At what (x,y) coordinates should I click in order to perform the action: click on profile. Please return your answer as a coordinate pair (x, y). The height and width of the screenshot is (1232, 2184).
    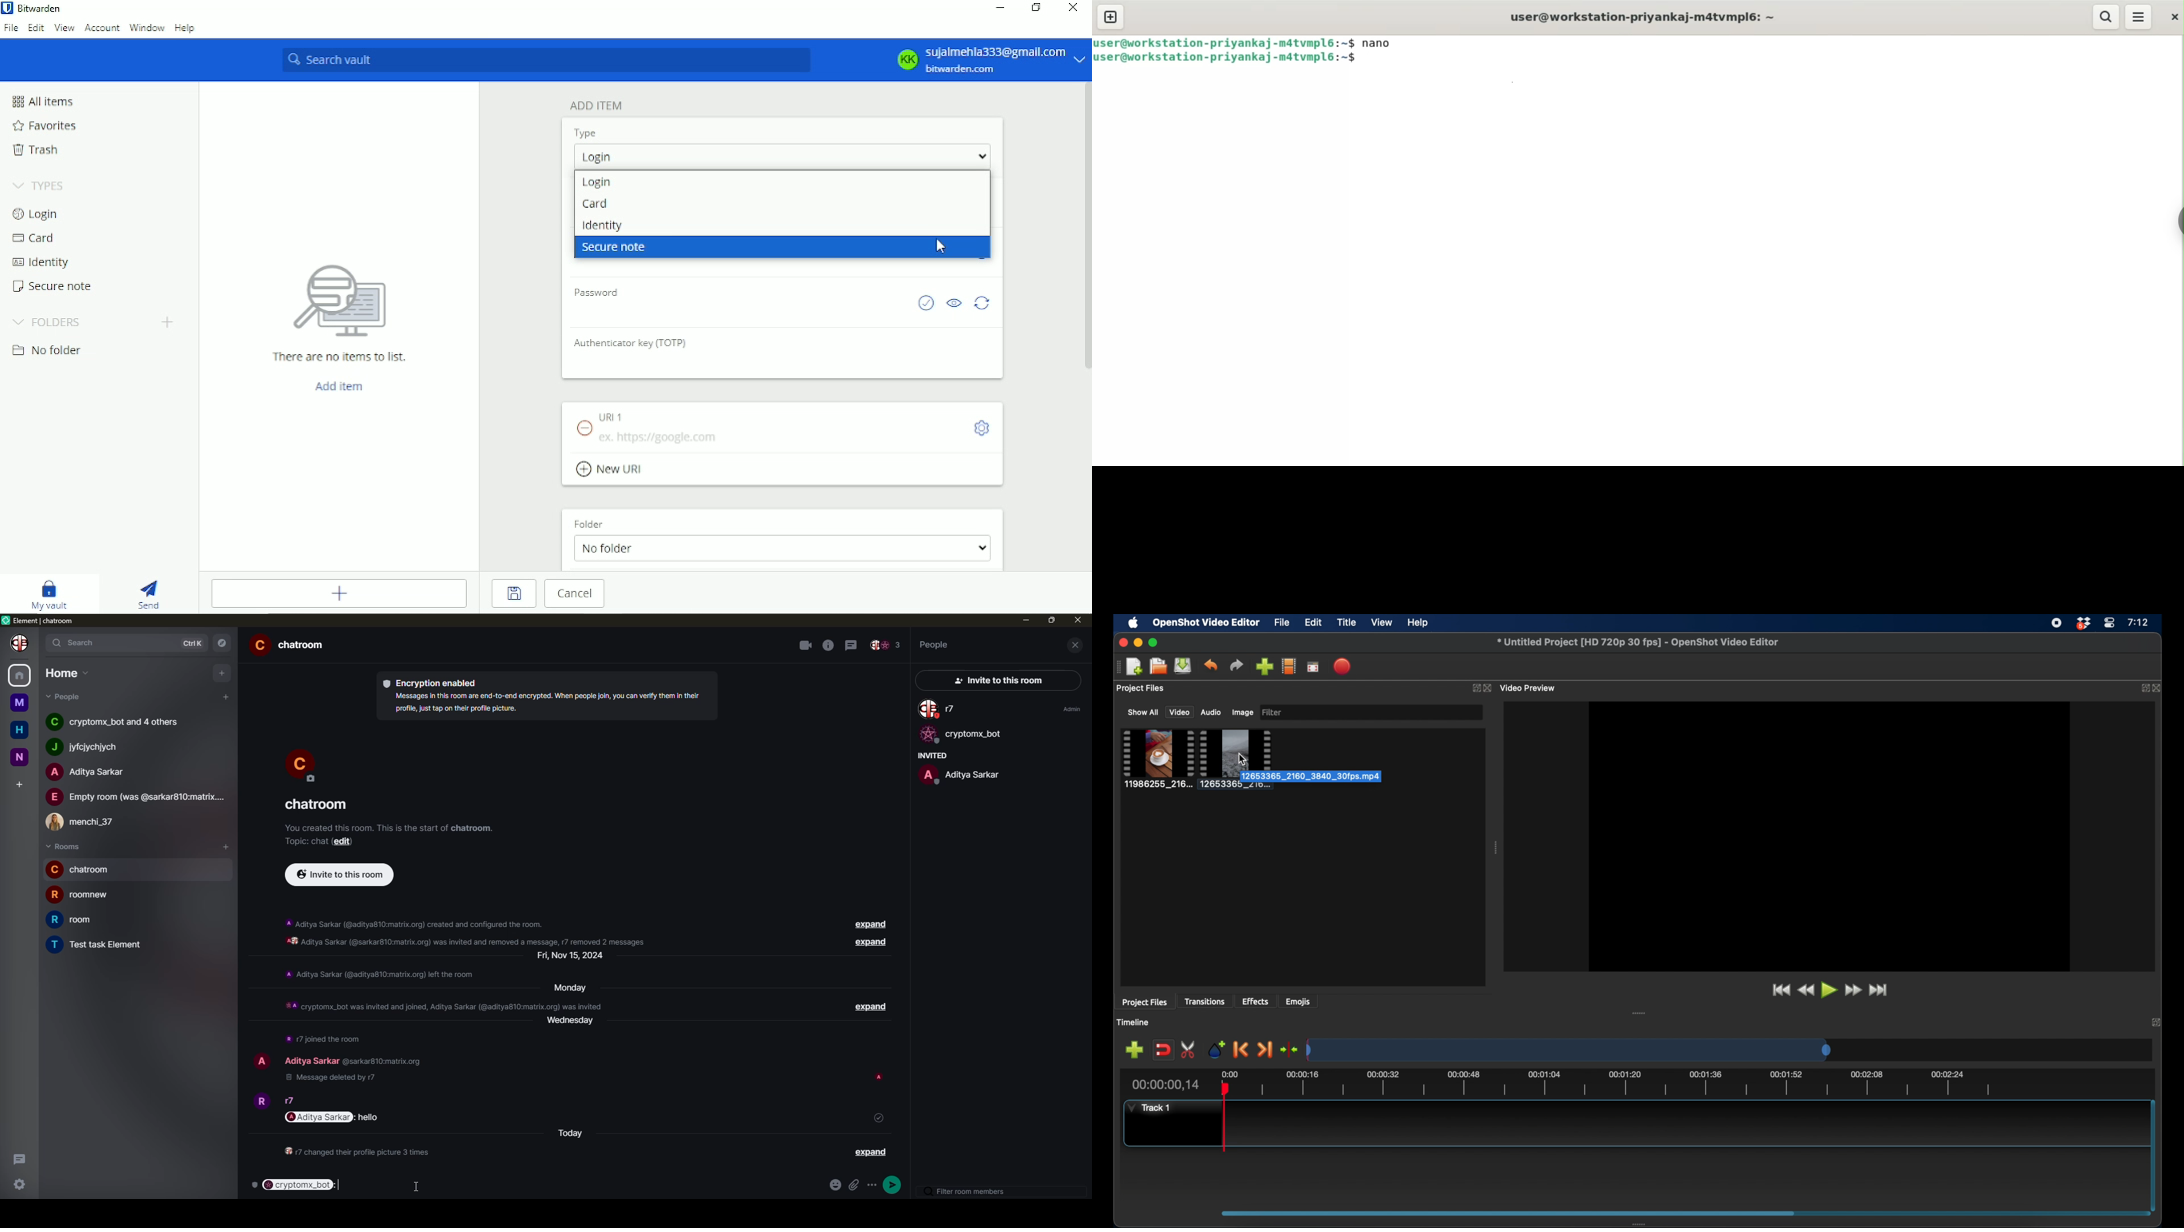
    Looking at the image, I should click on (259, 1100).